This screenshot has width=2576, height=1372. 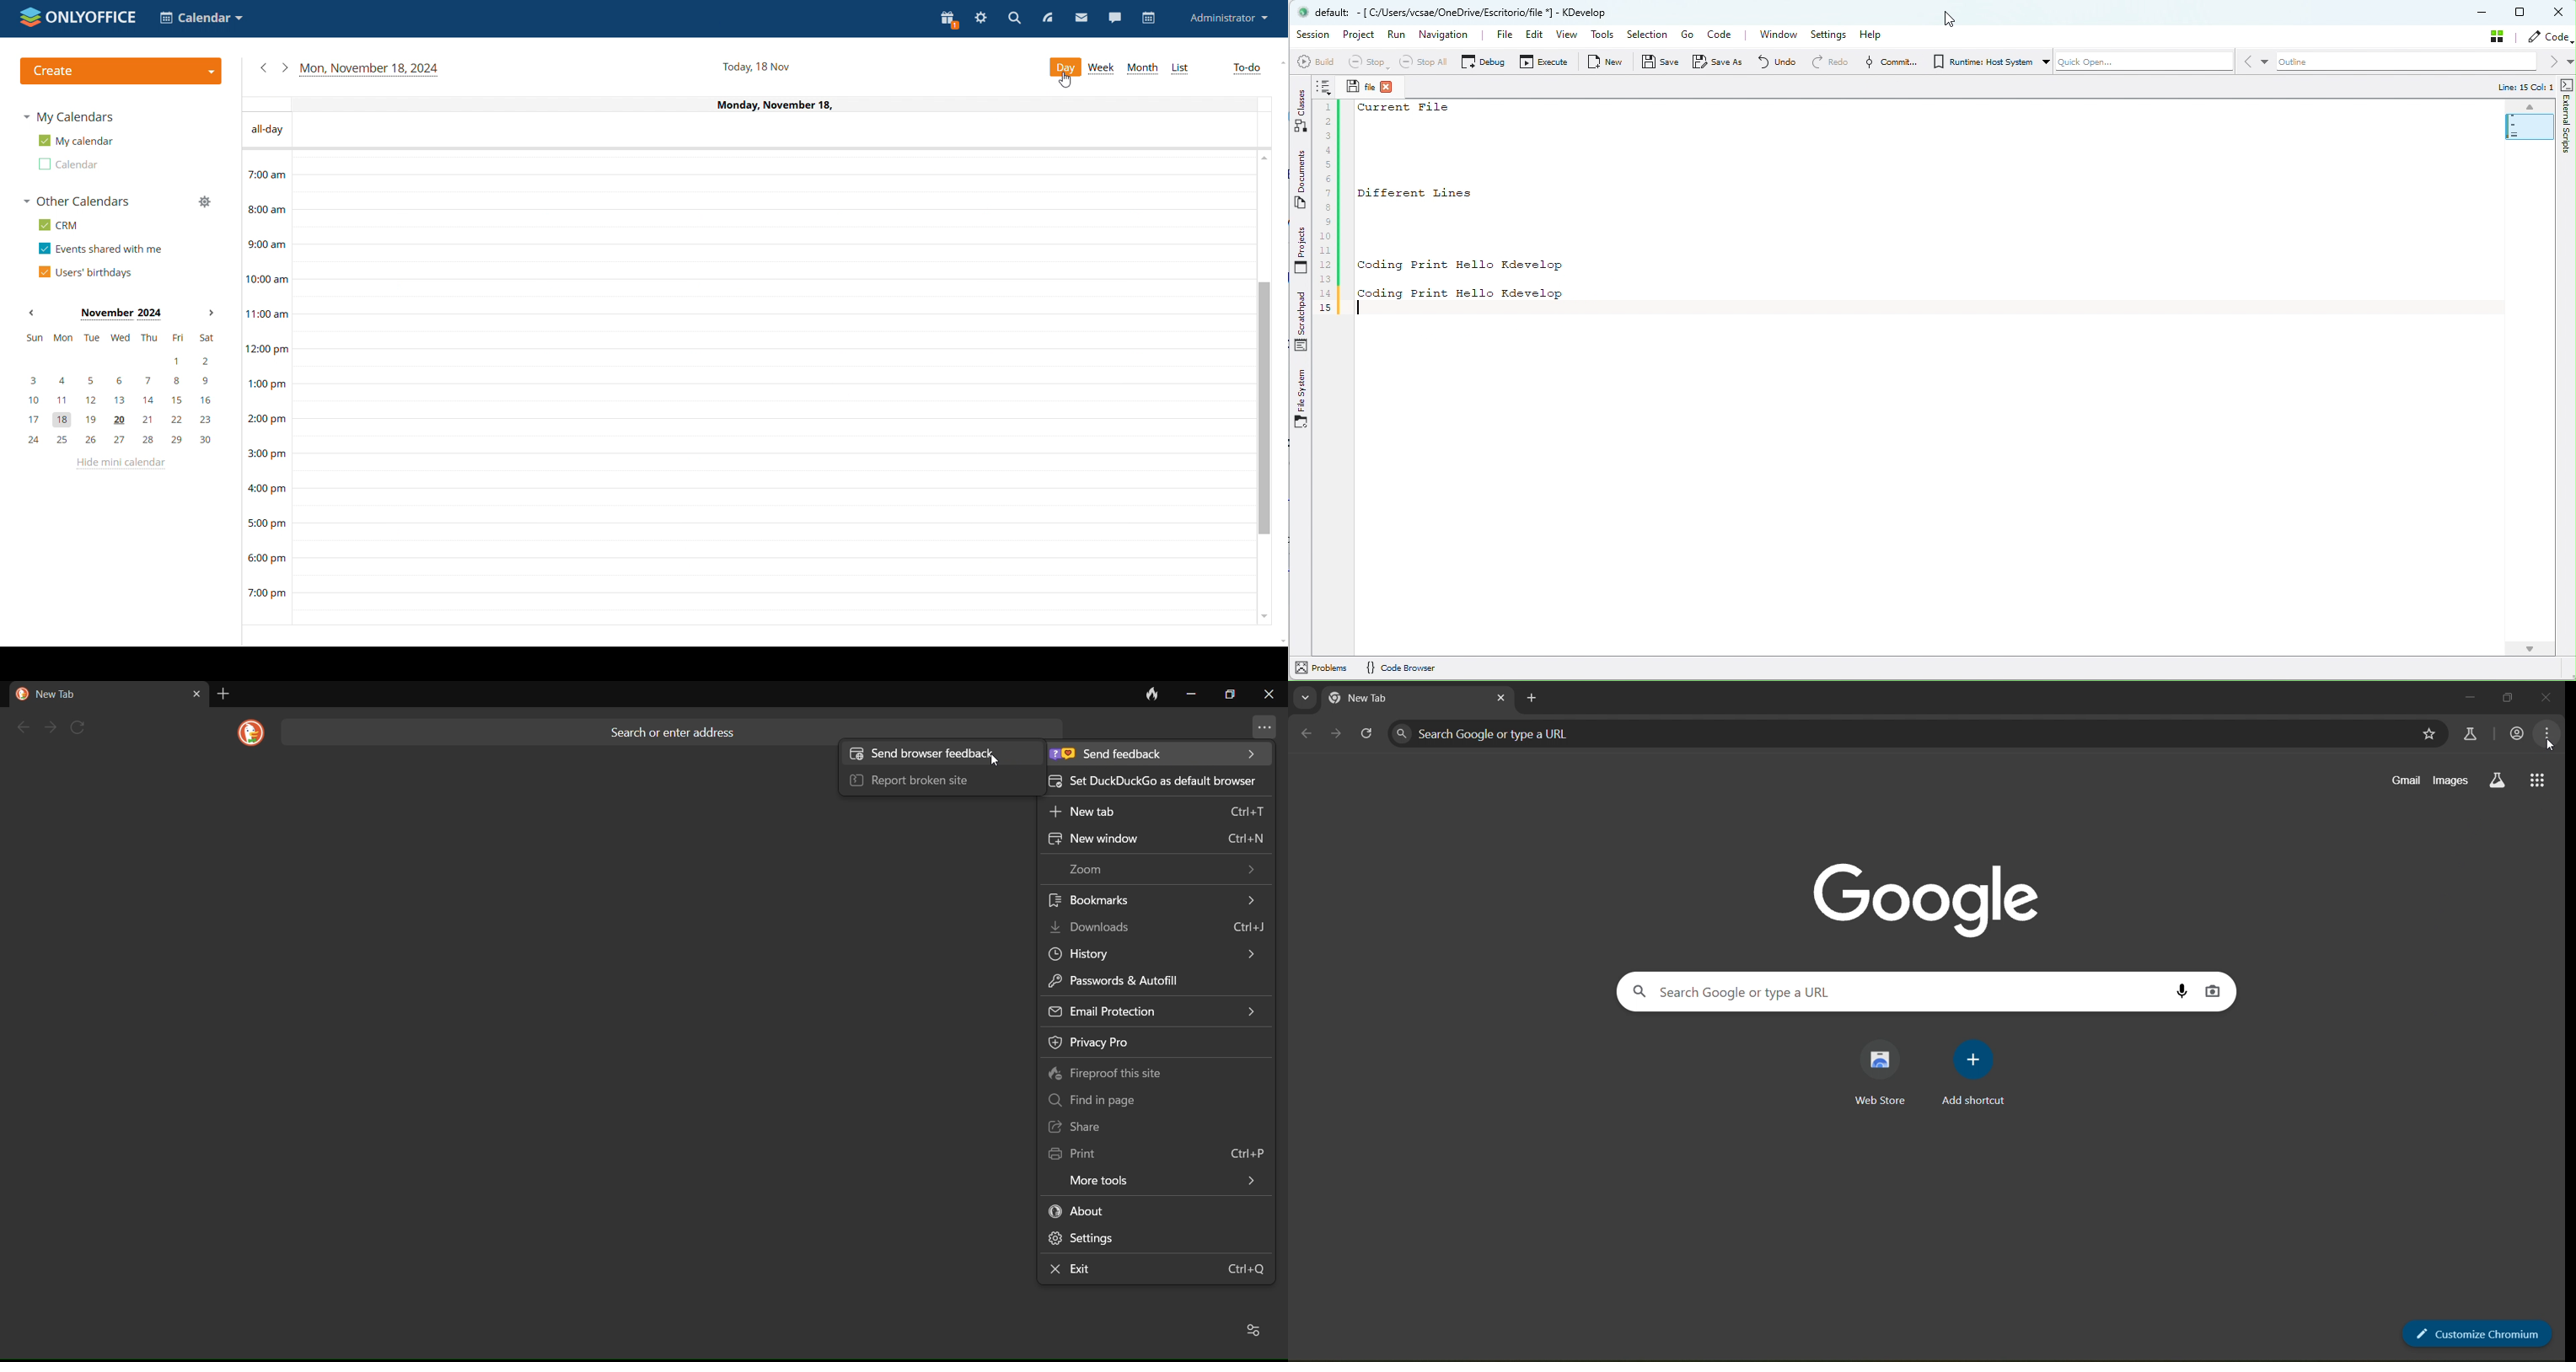 What do you see at coordinates (1307, 733) in the screenshot?
I see `go back one page` at bounding box center [1307, 733].